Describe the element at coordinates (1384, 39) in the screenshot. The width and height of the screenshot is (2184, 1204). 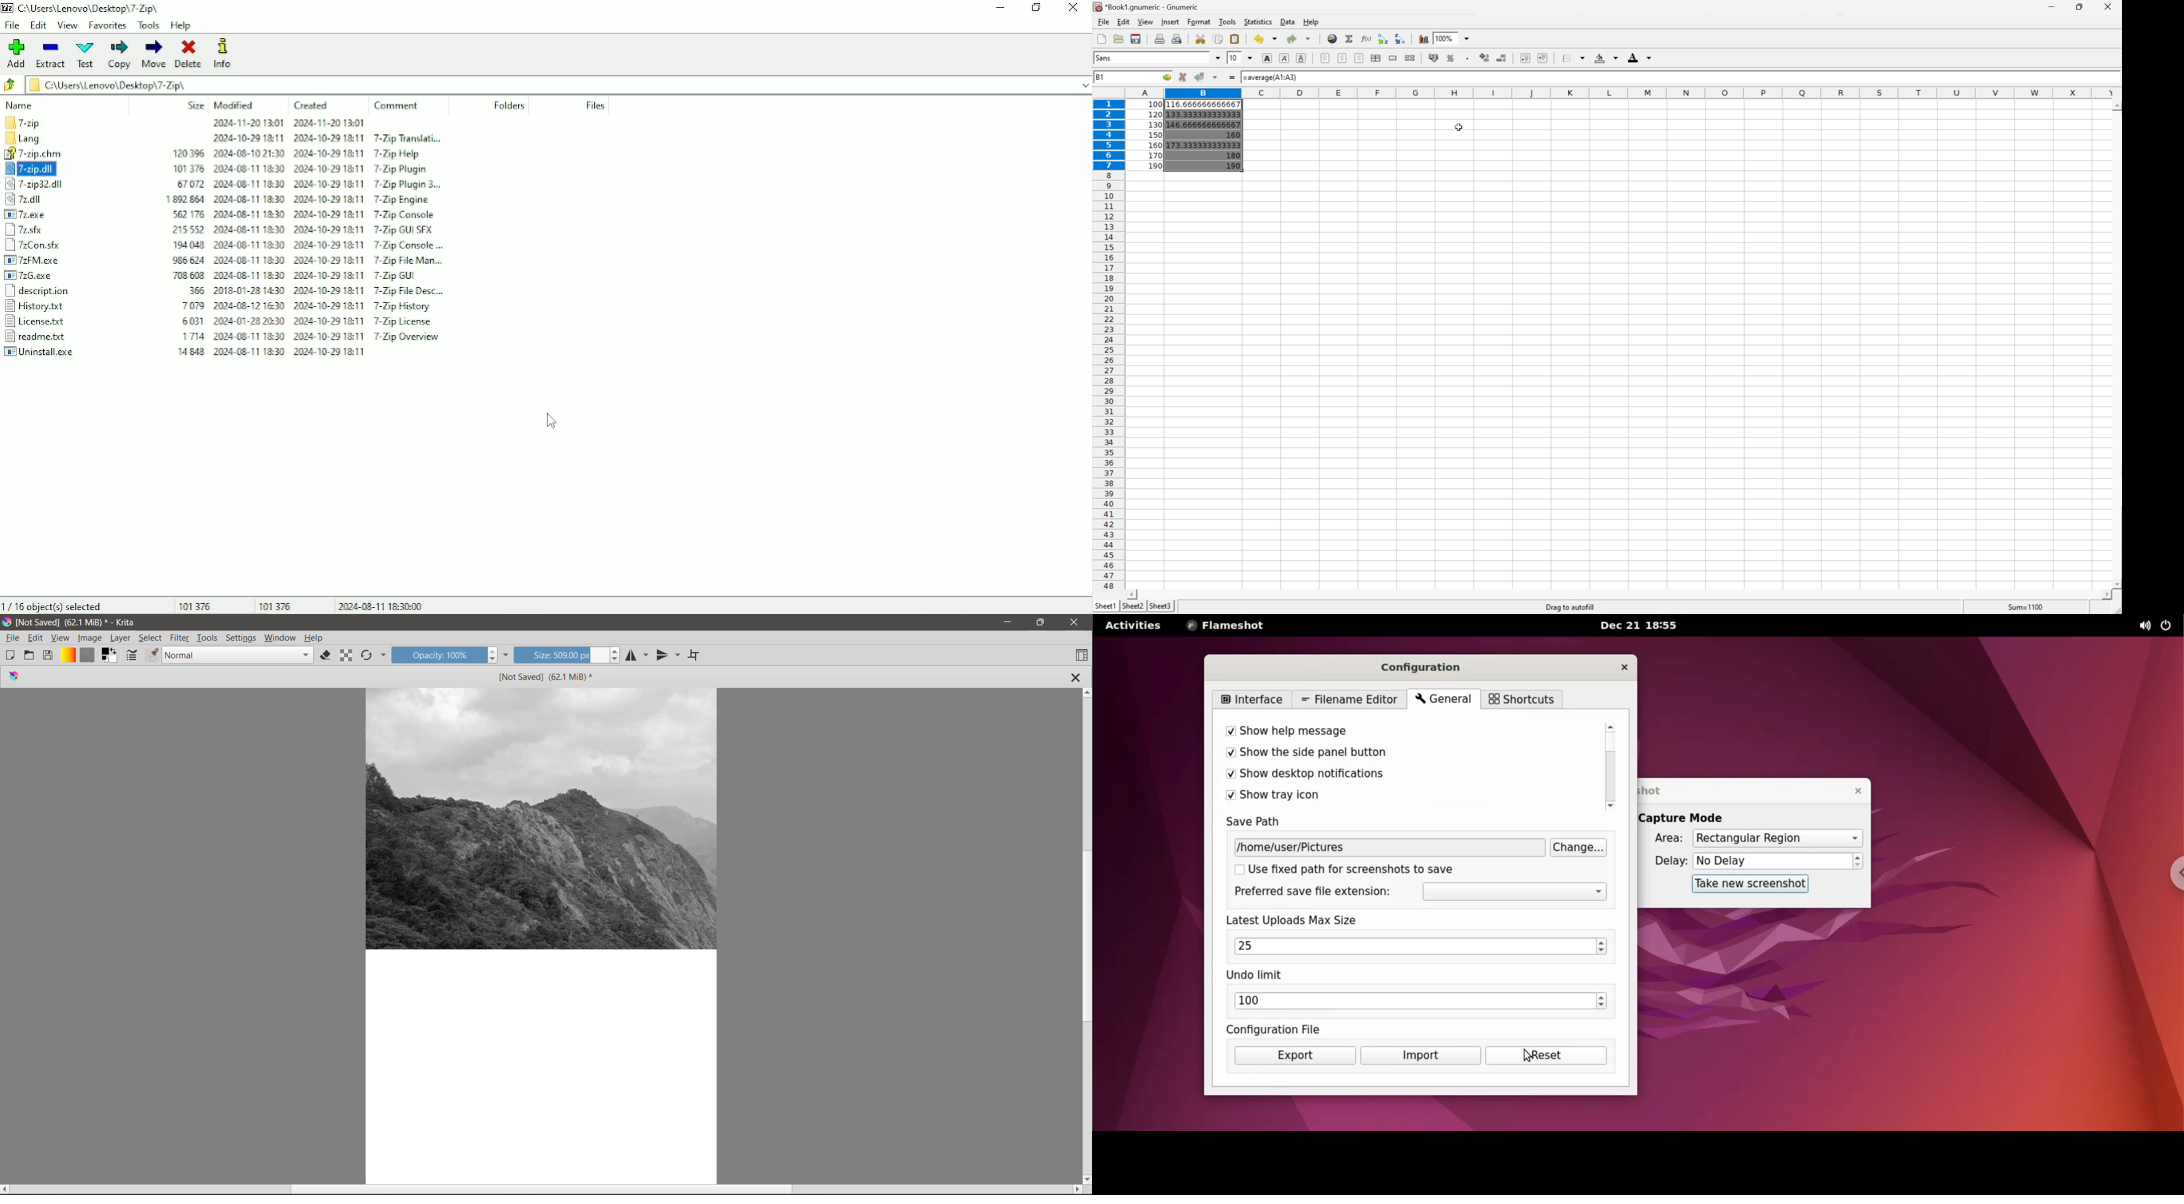
I see `Sort the selected region in ascending order based on the first column selected` at that location.